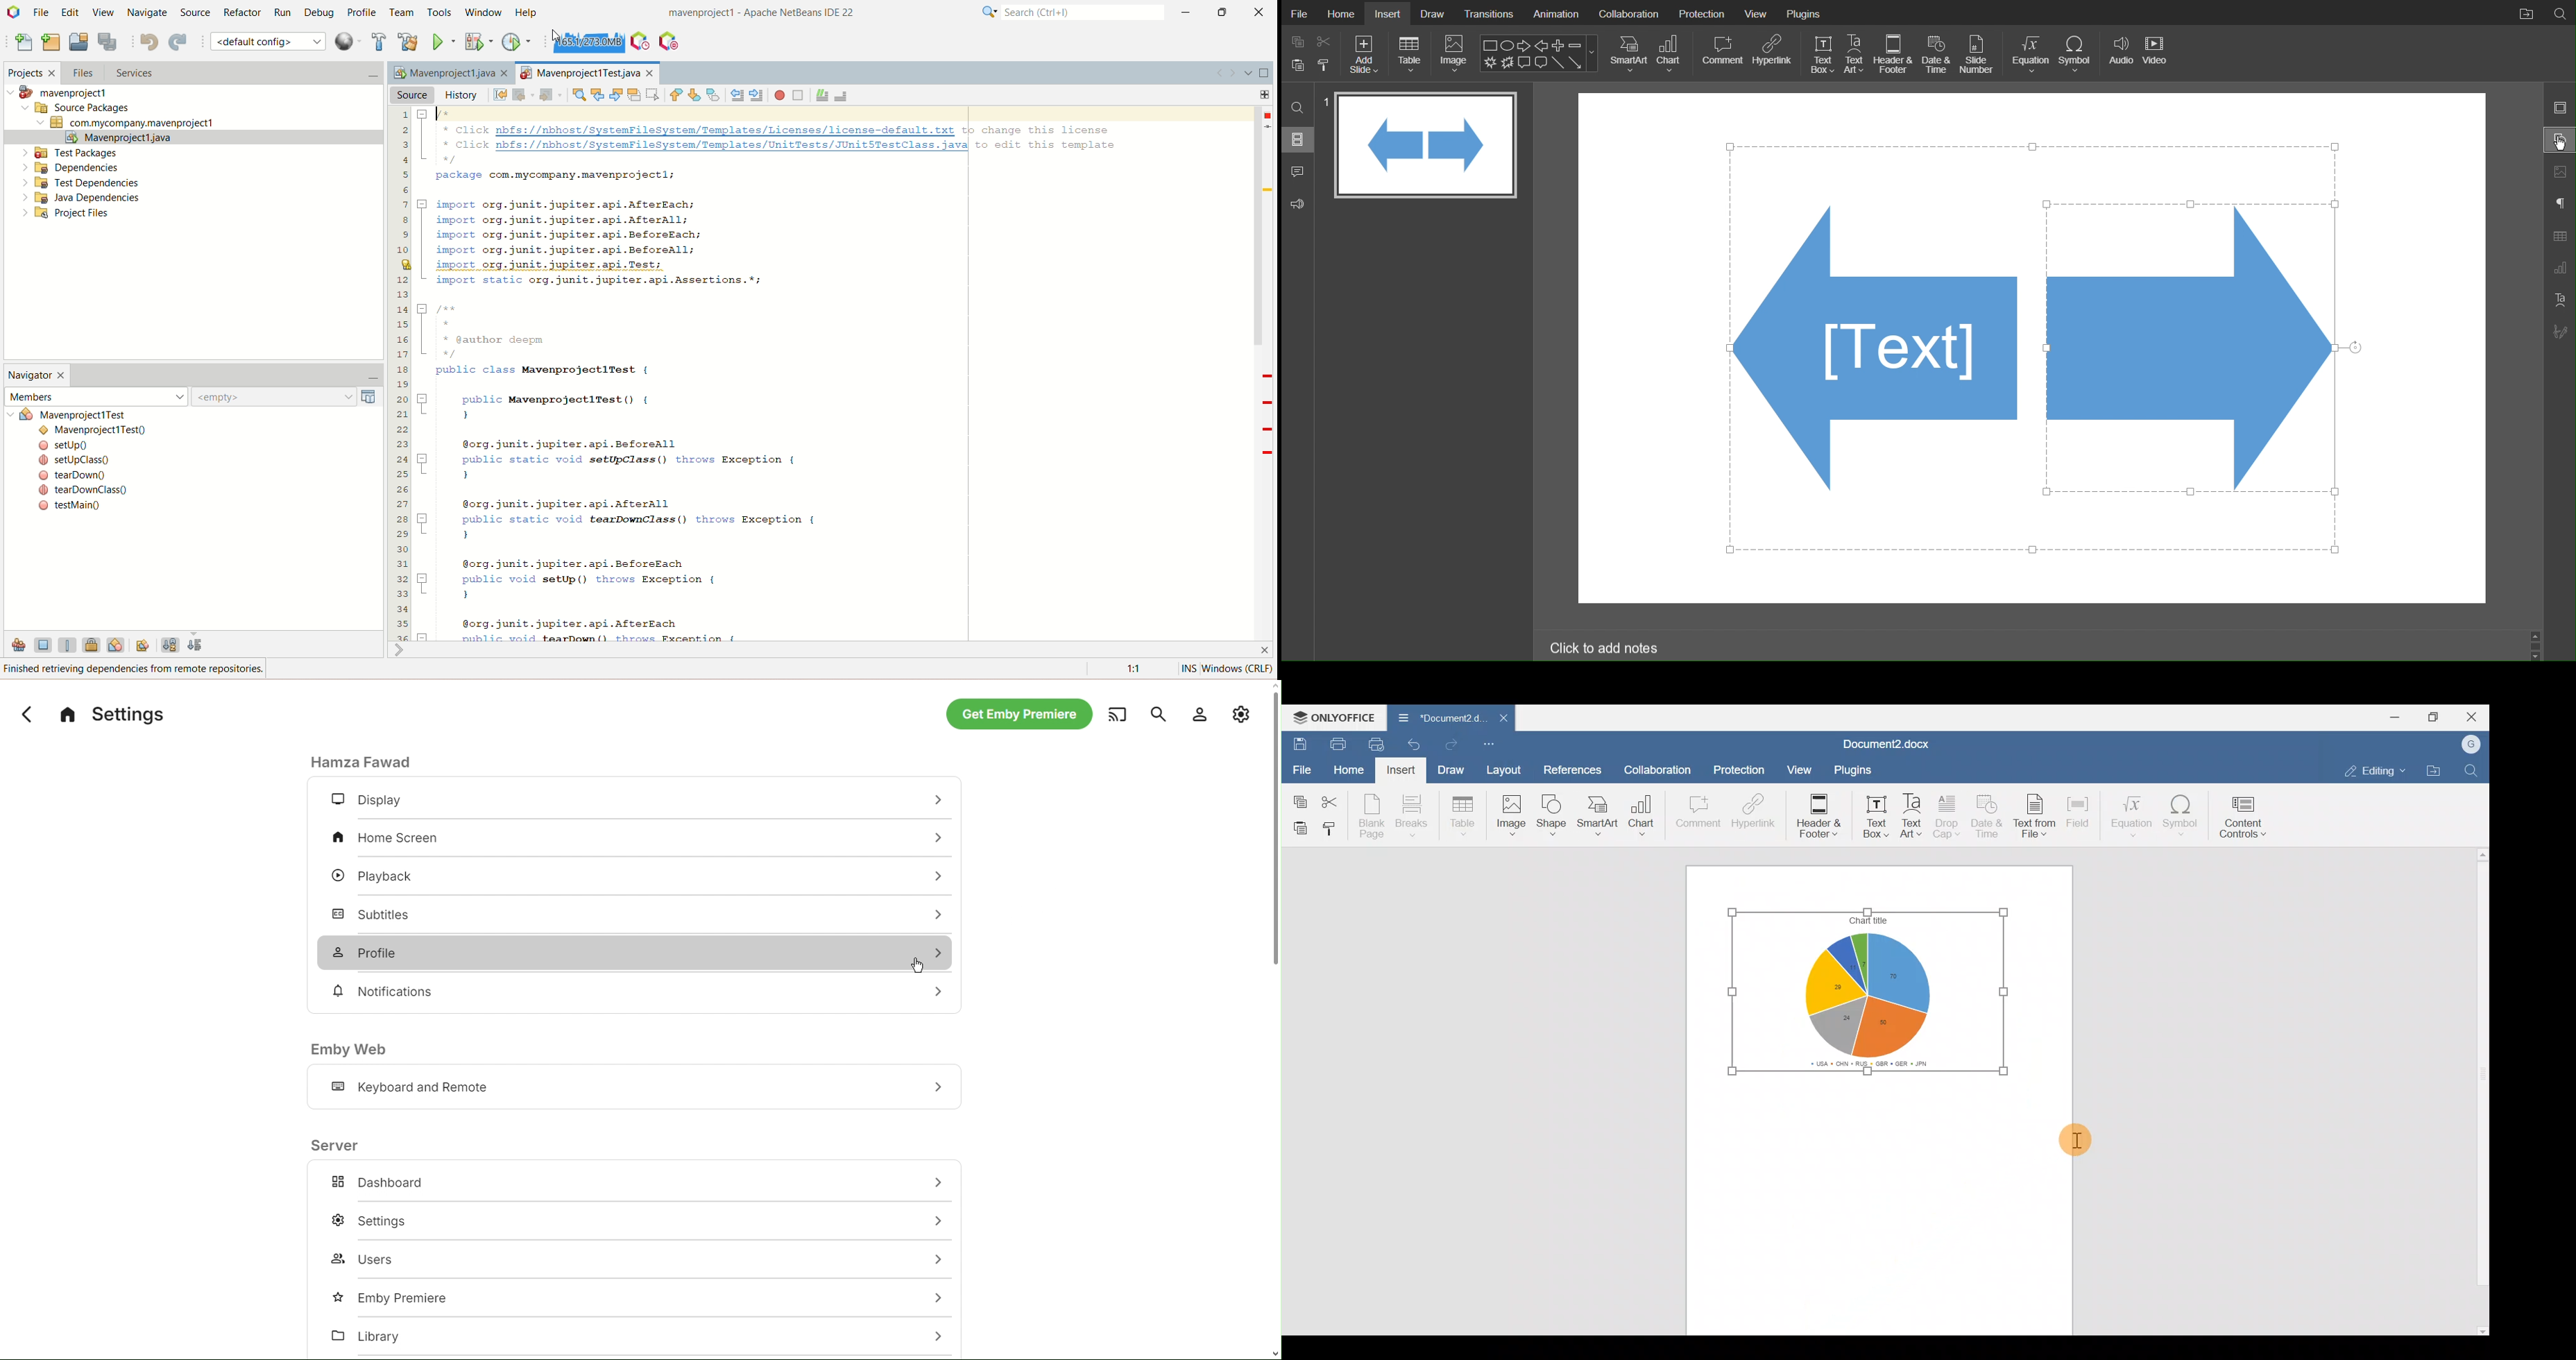  Describe the element at coordinates (677, 95) in the screenshot. I see `previous bookmark` at that location.